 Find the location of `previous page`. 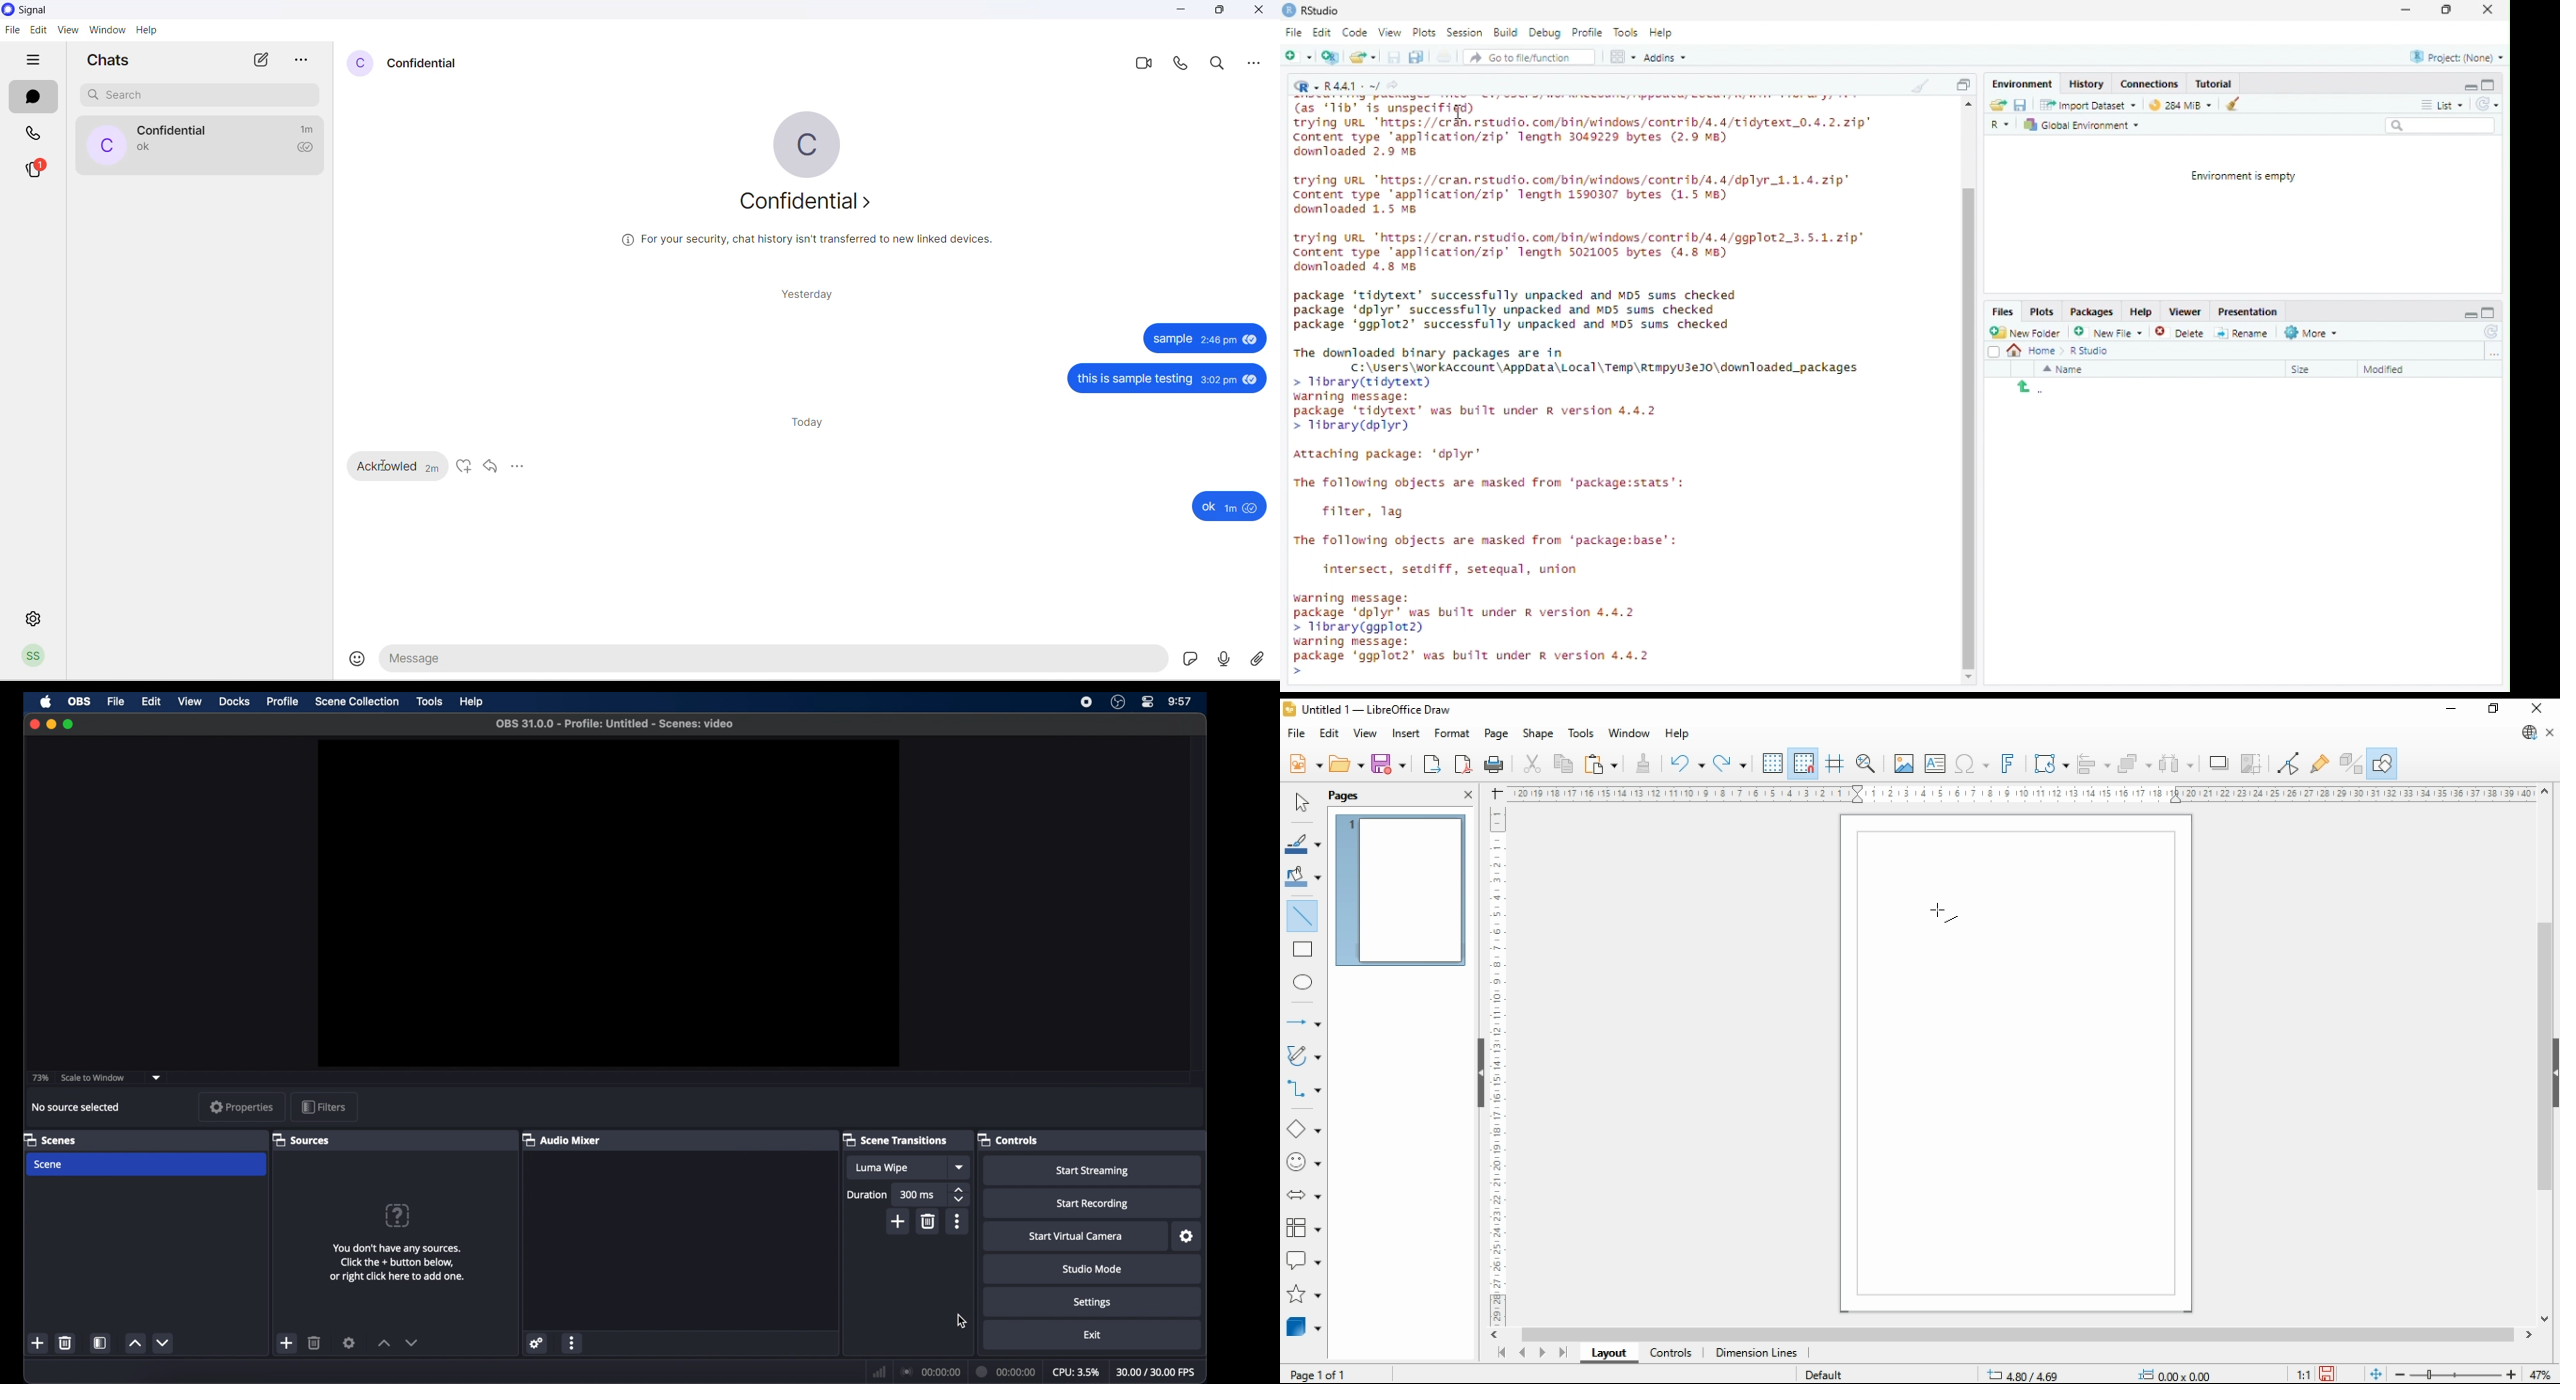

previous page is located at coordinates (1522, 1354).